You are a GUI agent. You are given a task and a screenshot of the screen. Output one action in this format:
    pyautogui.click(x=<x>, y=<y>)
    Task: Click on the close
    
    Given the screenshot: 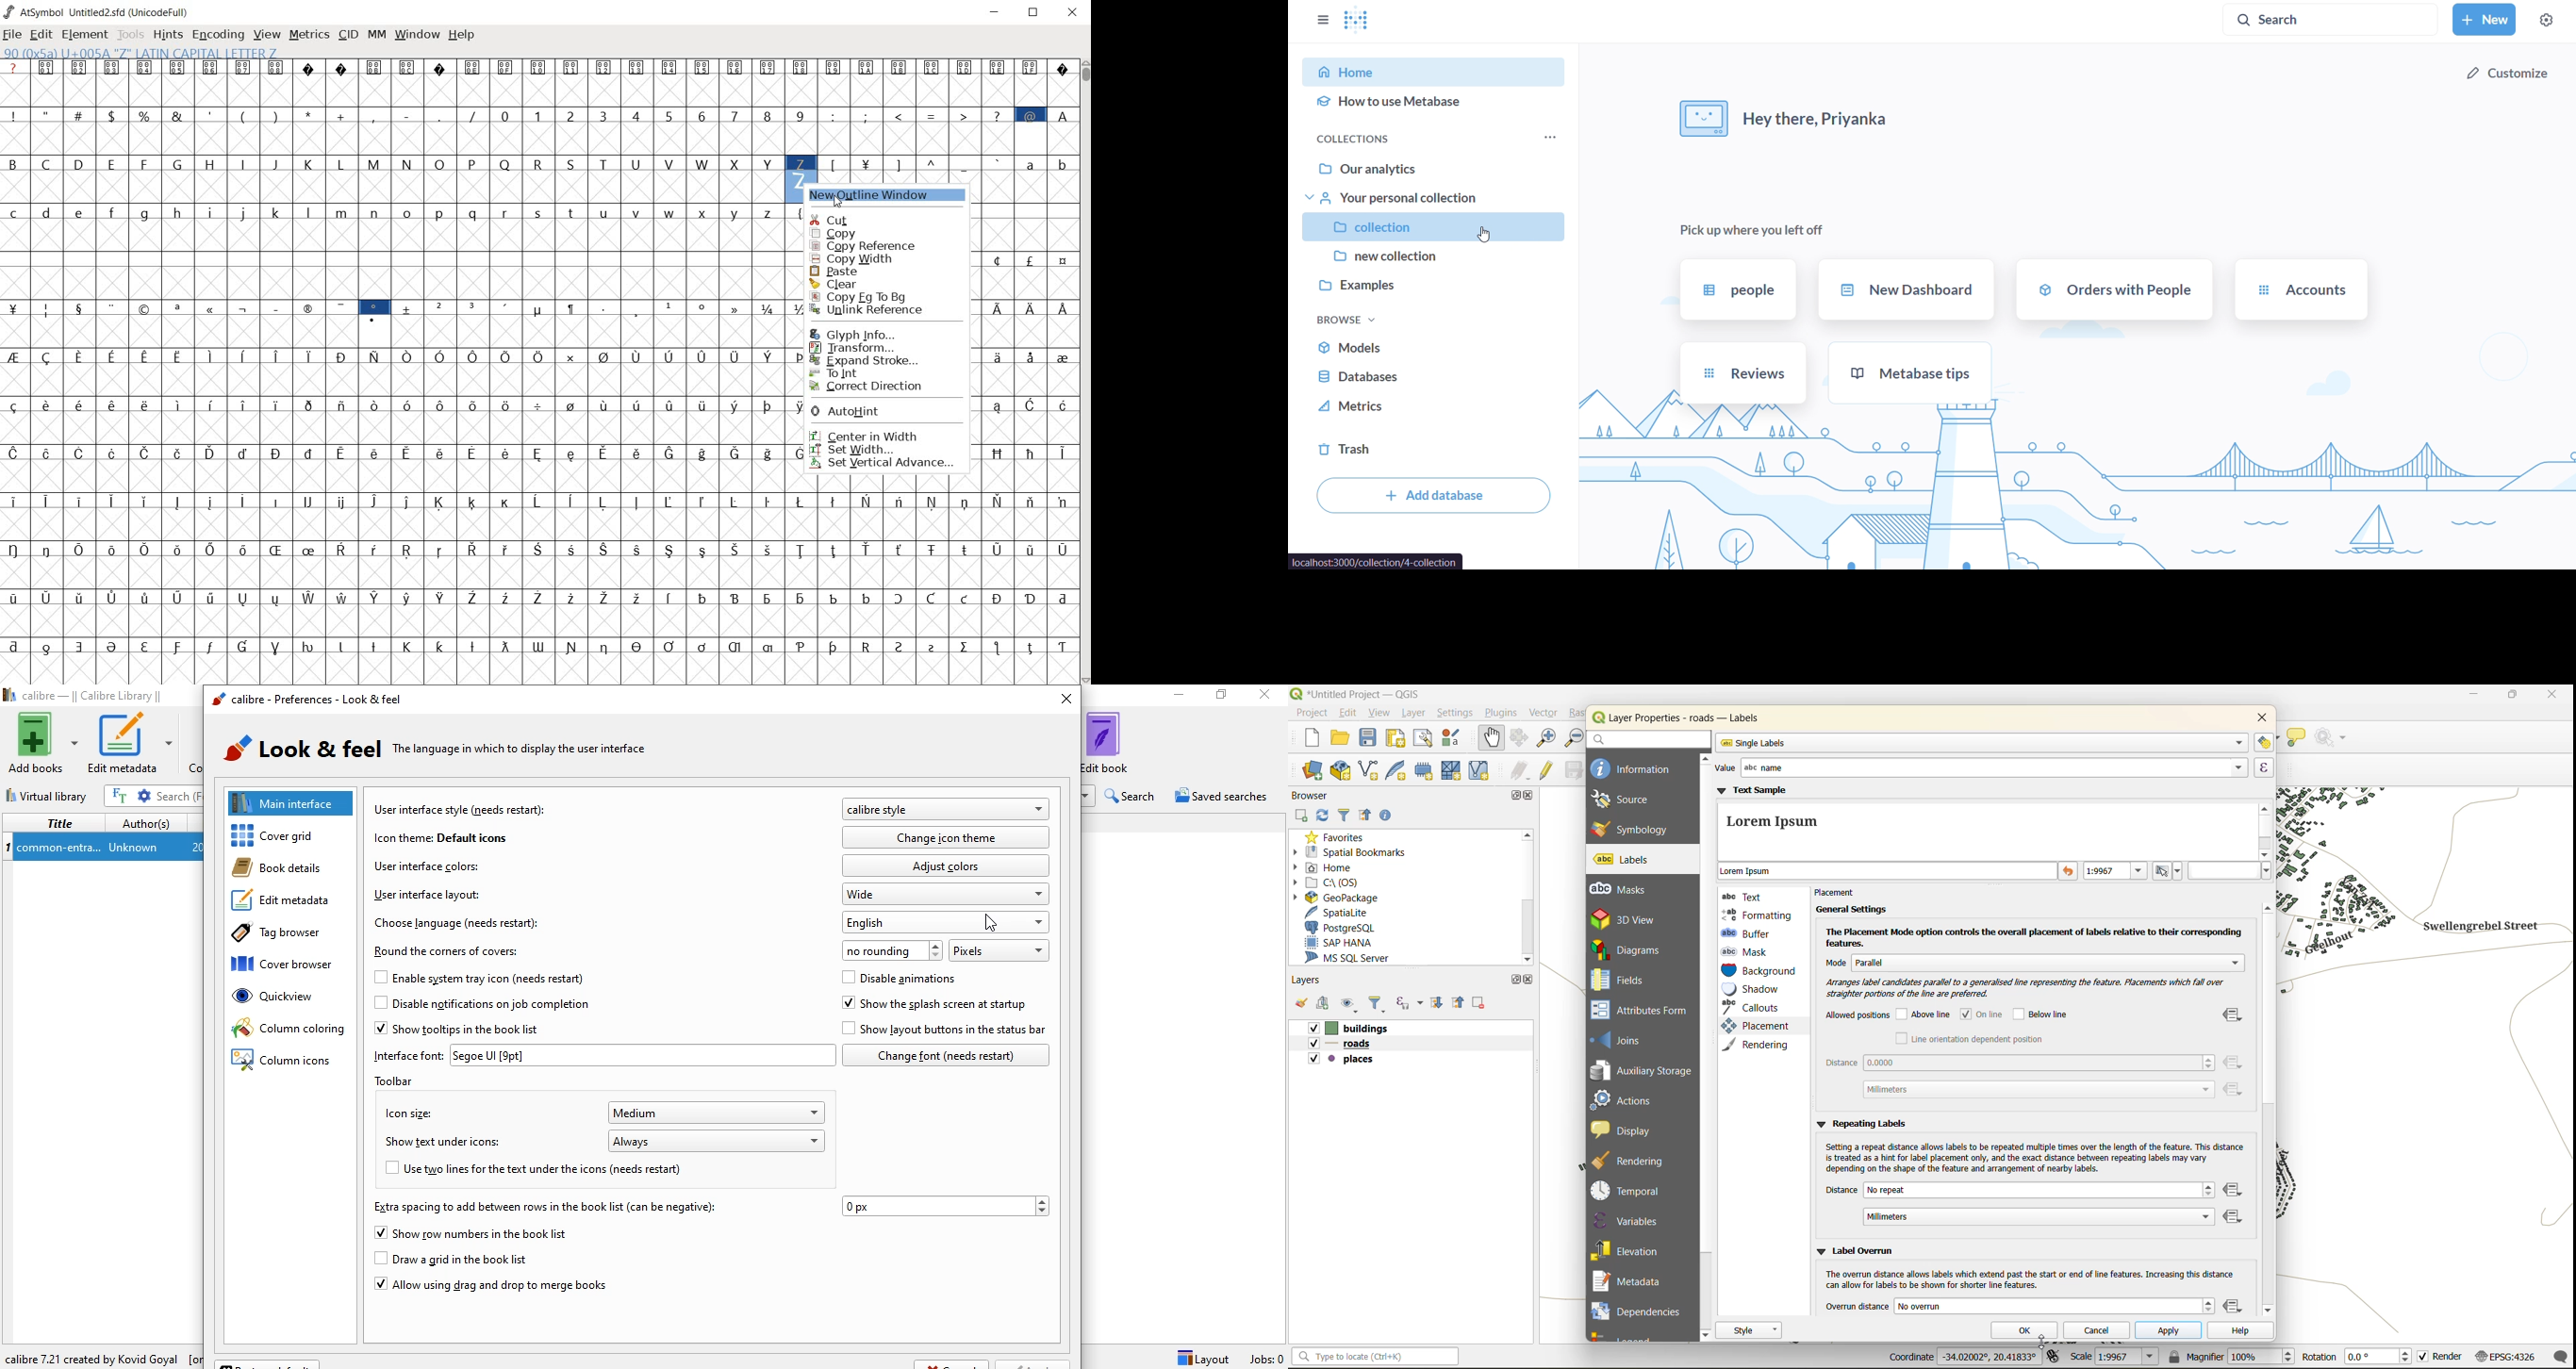 What is the action you would take?
    pyautogui.click(x=1531, y=796)
    